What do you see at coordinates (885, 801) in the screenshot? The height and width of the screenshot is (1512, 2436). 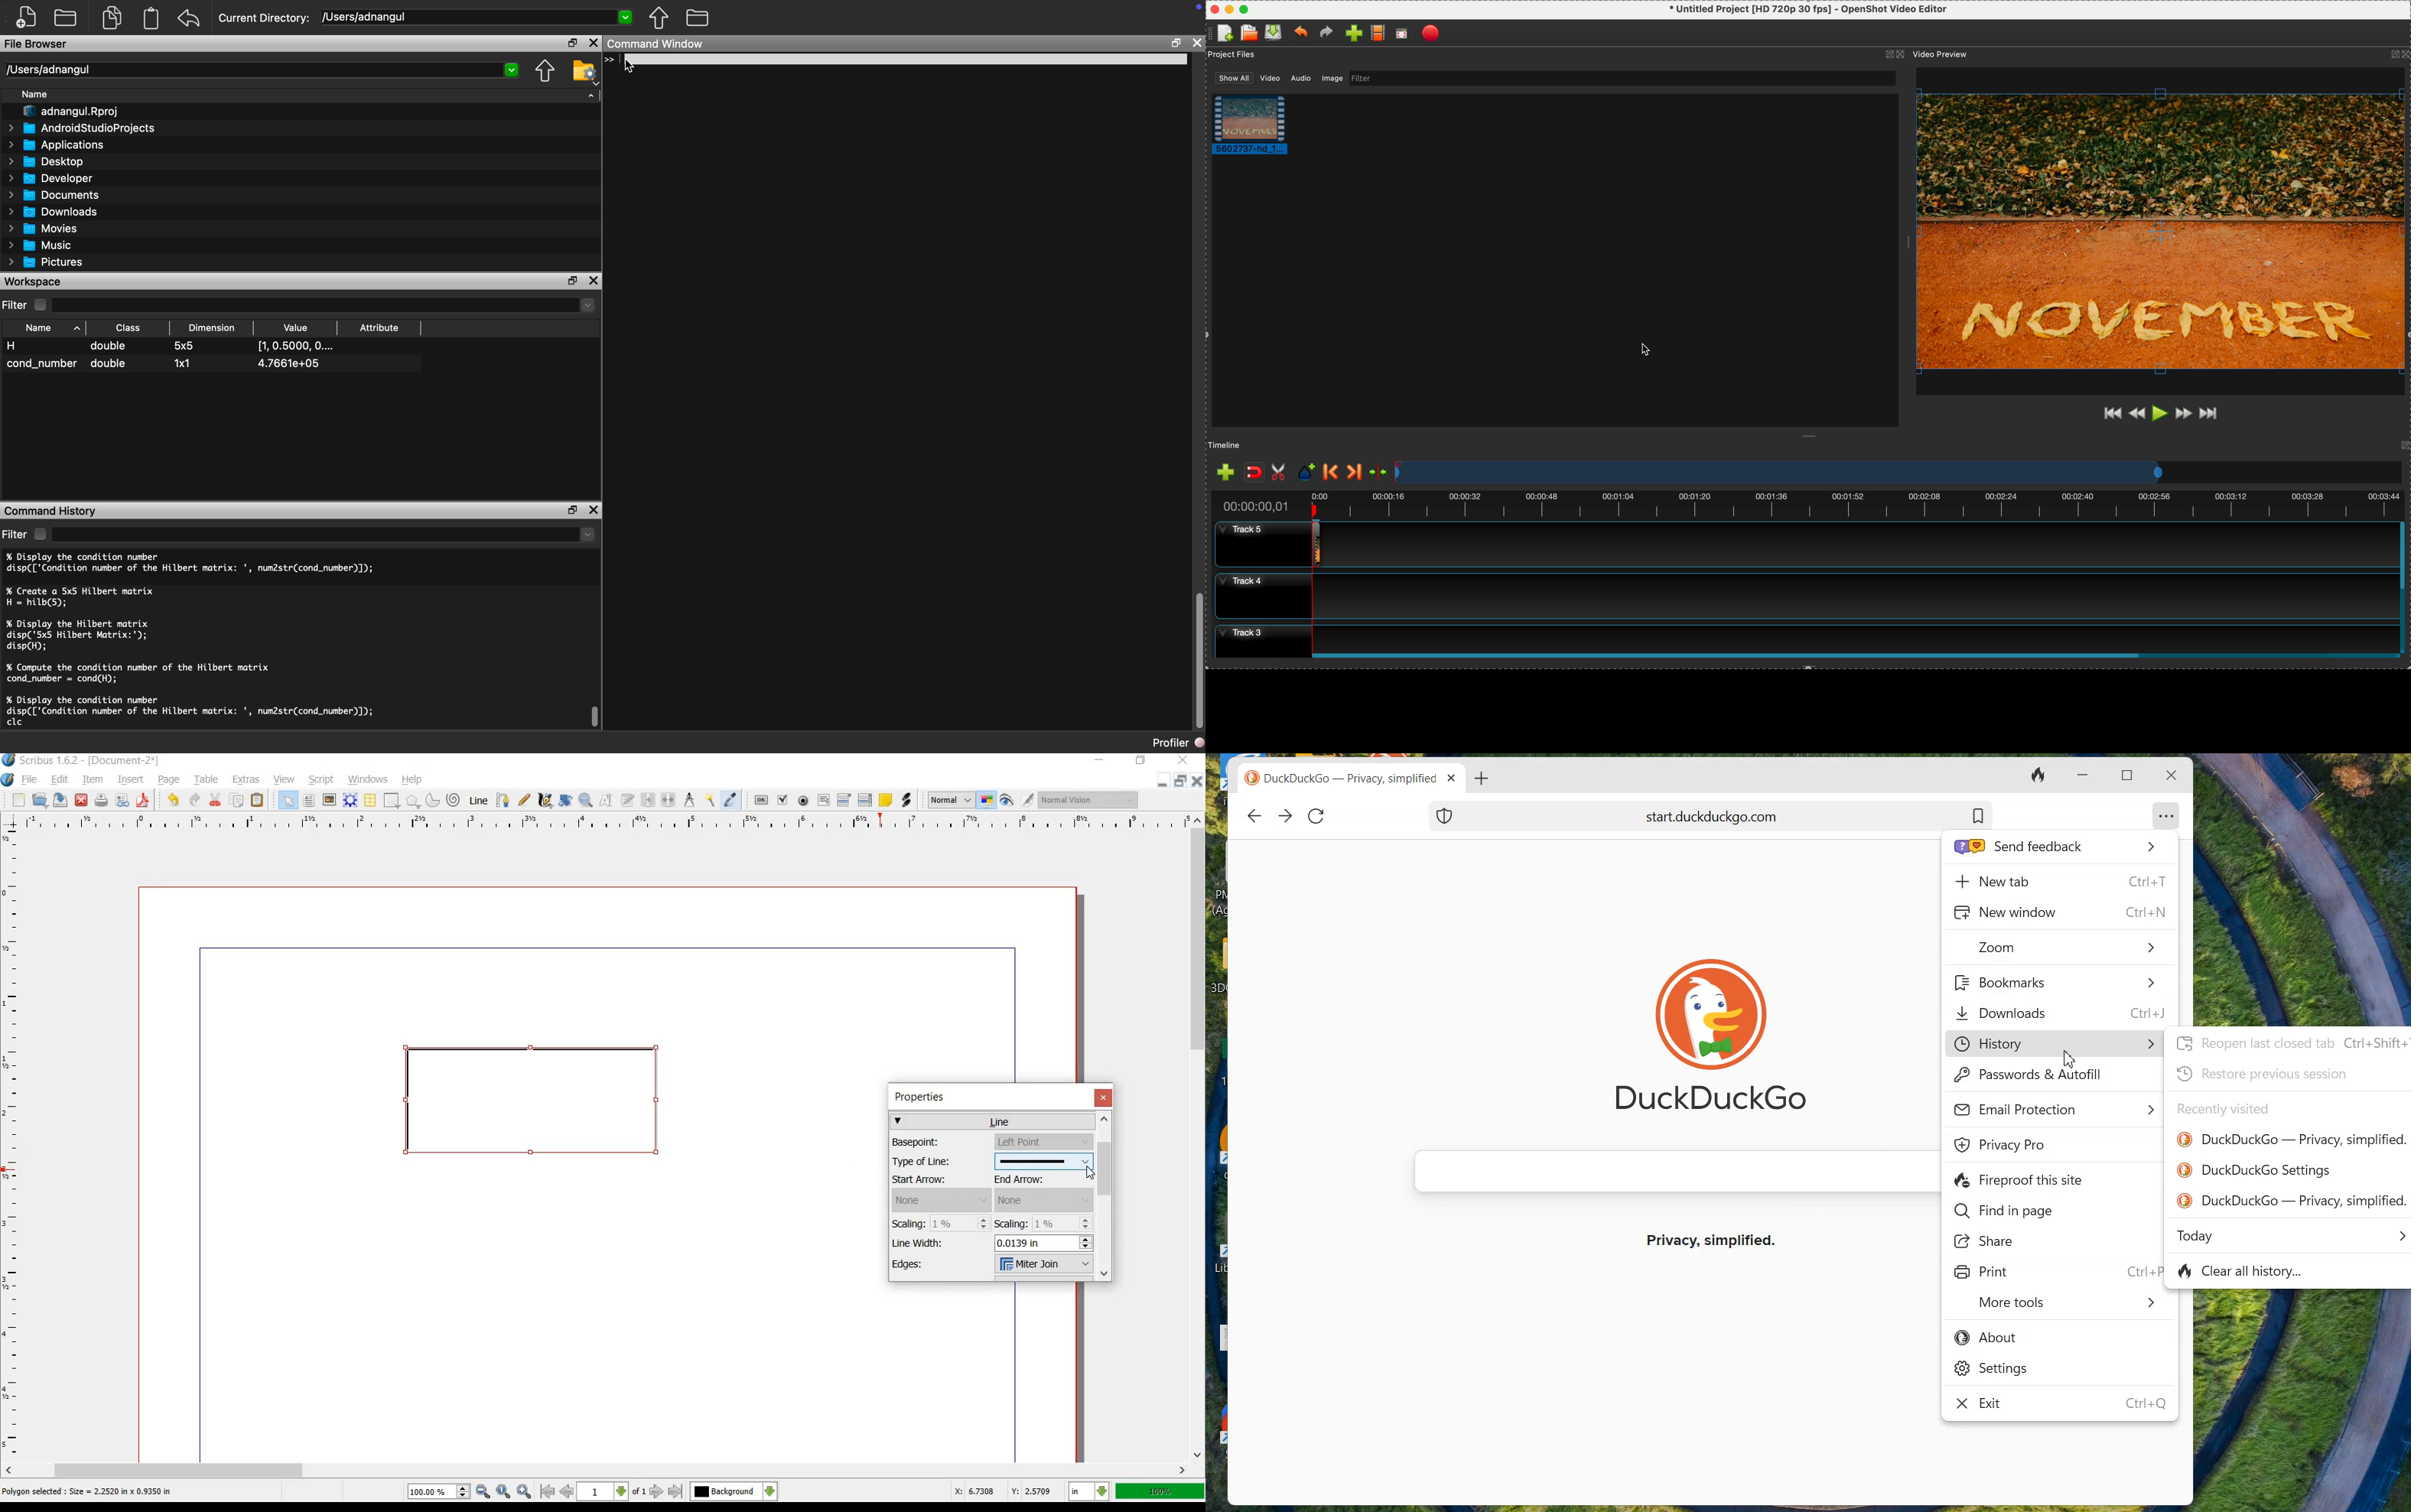 I see `TEXT ANNOATATION` at bounding box center [885, 801].